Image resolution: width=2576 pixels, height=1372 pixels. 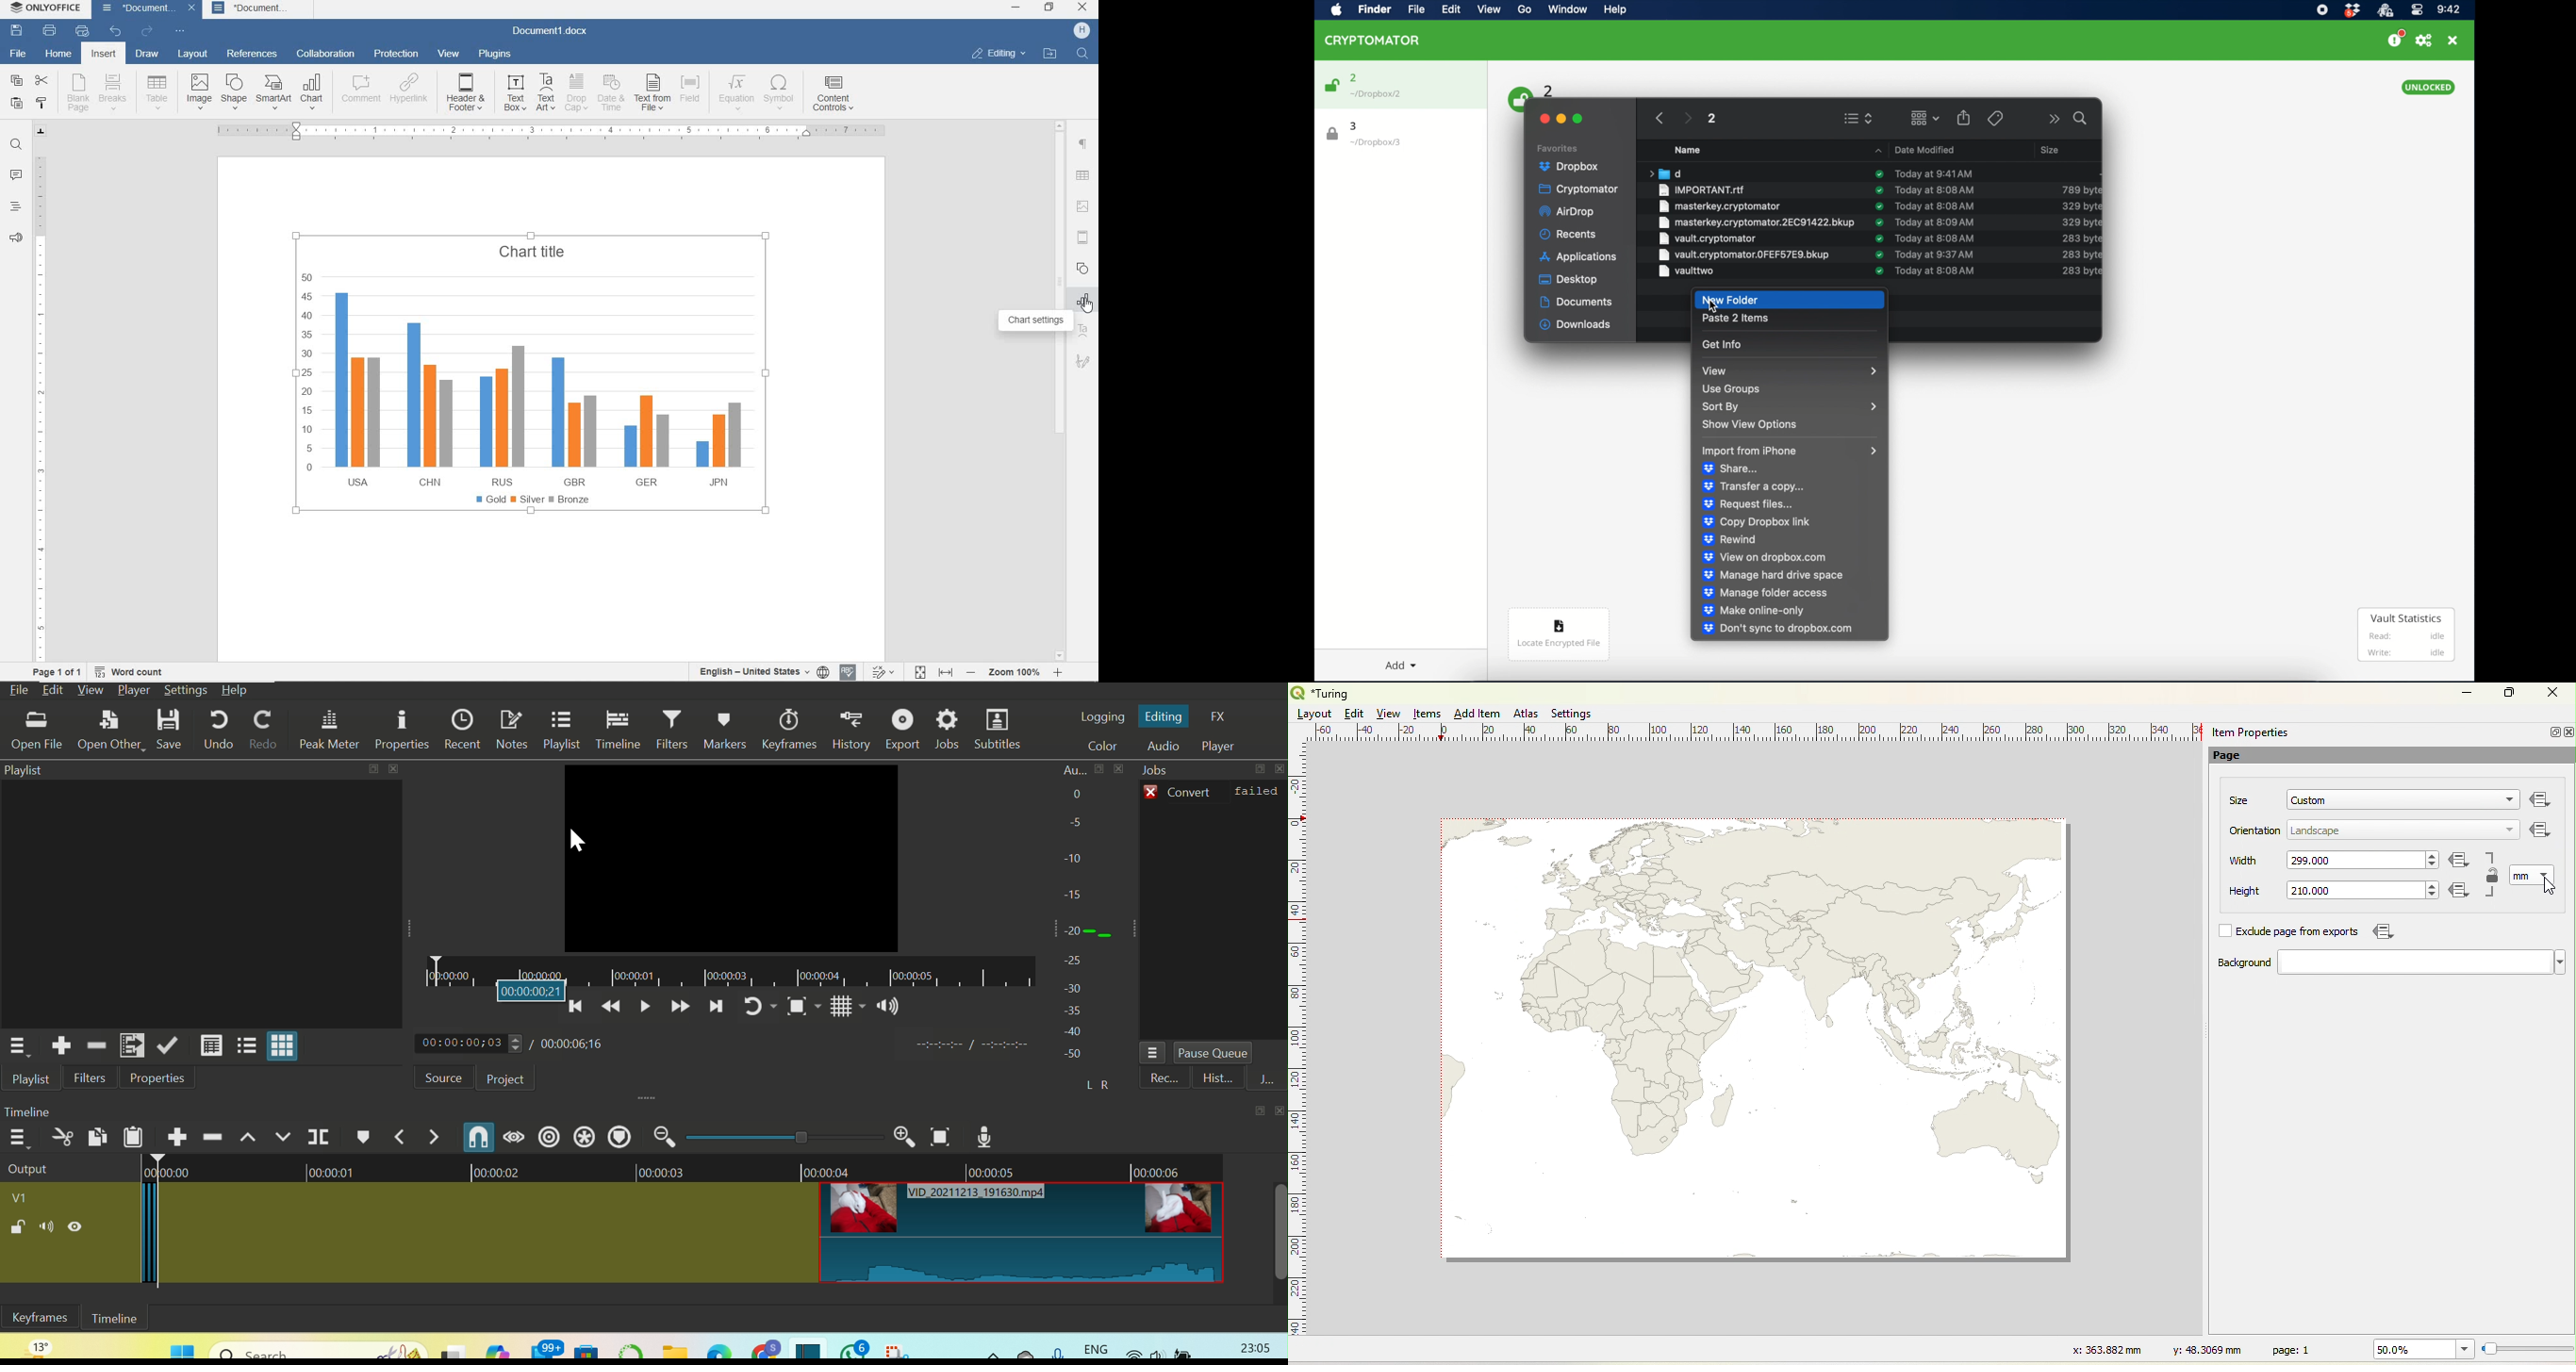 I want to click on editing, so click(x=998, y=55).